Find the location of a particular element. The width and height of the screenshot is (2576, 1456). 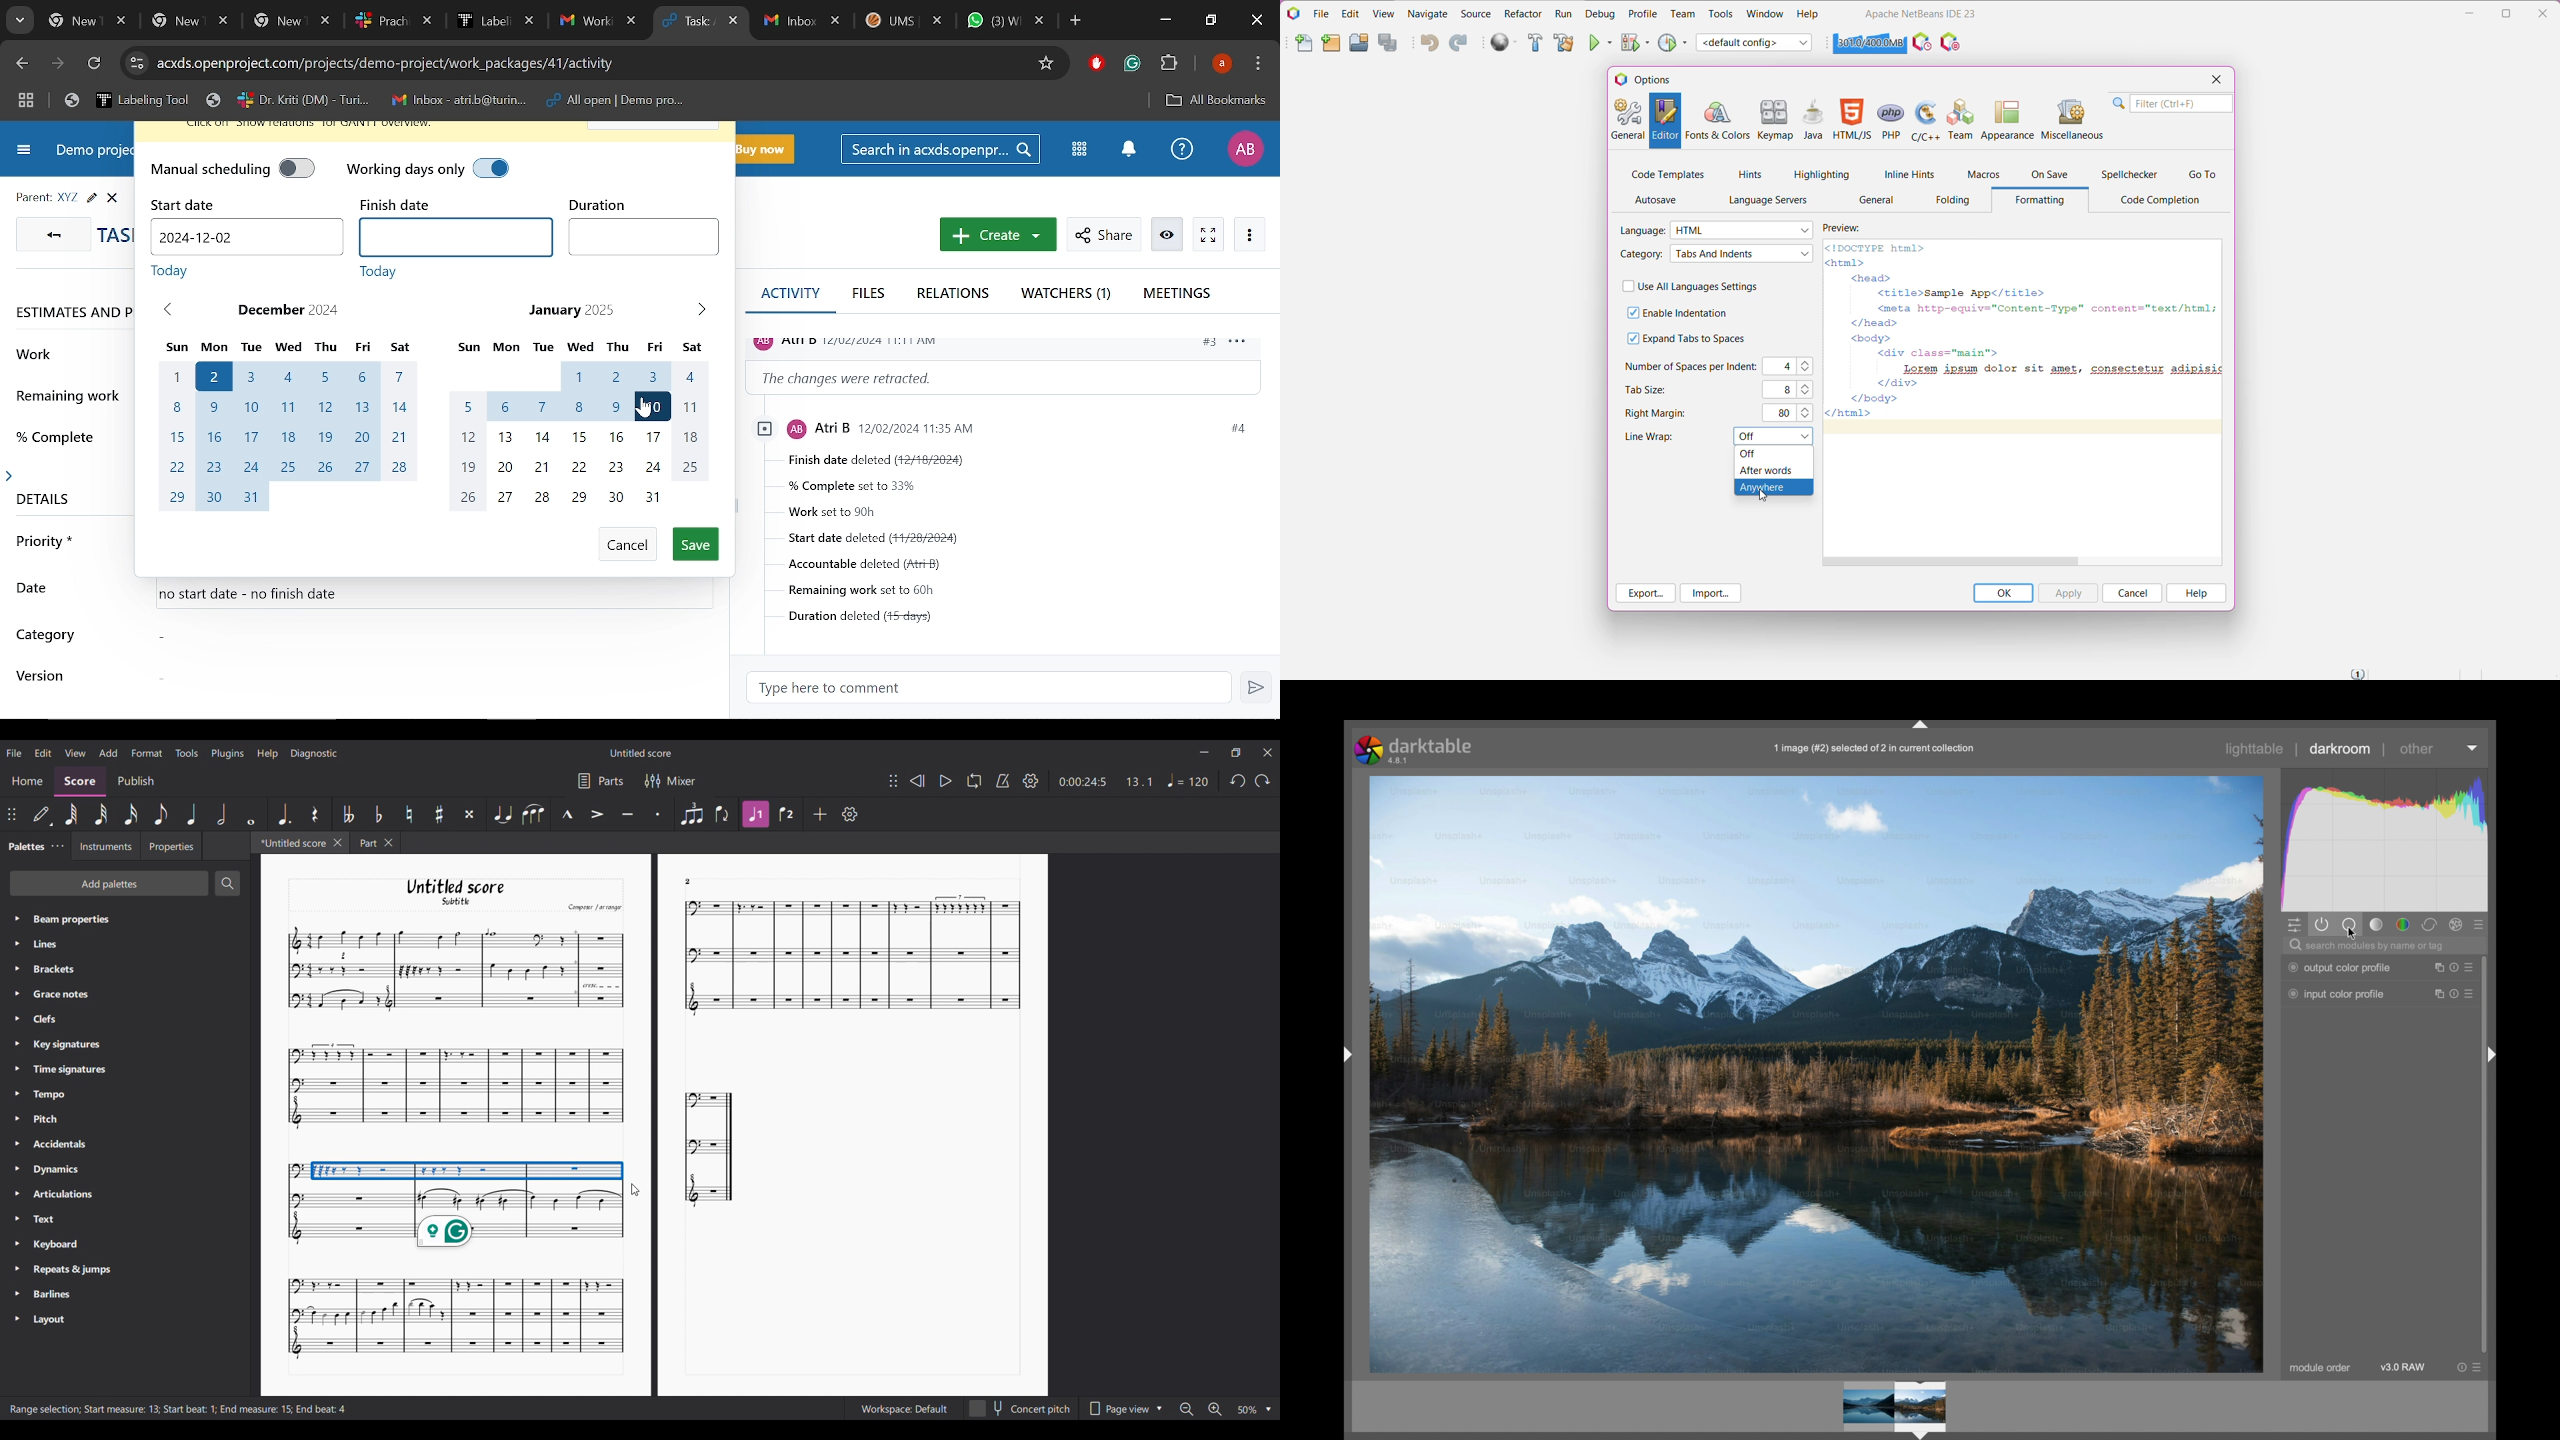

C4 is located at coordinates (1782, 367).